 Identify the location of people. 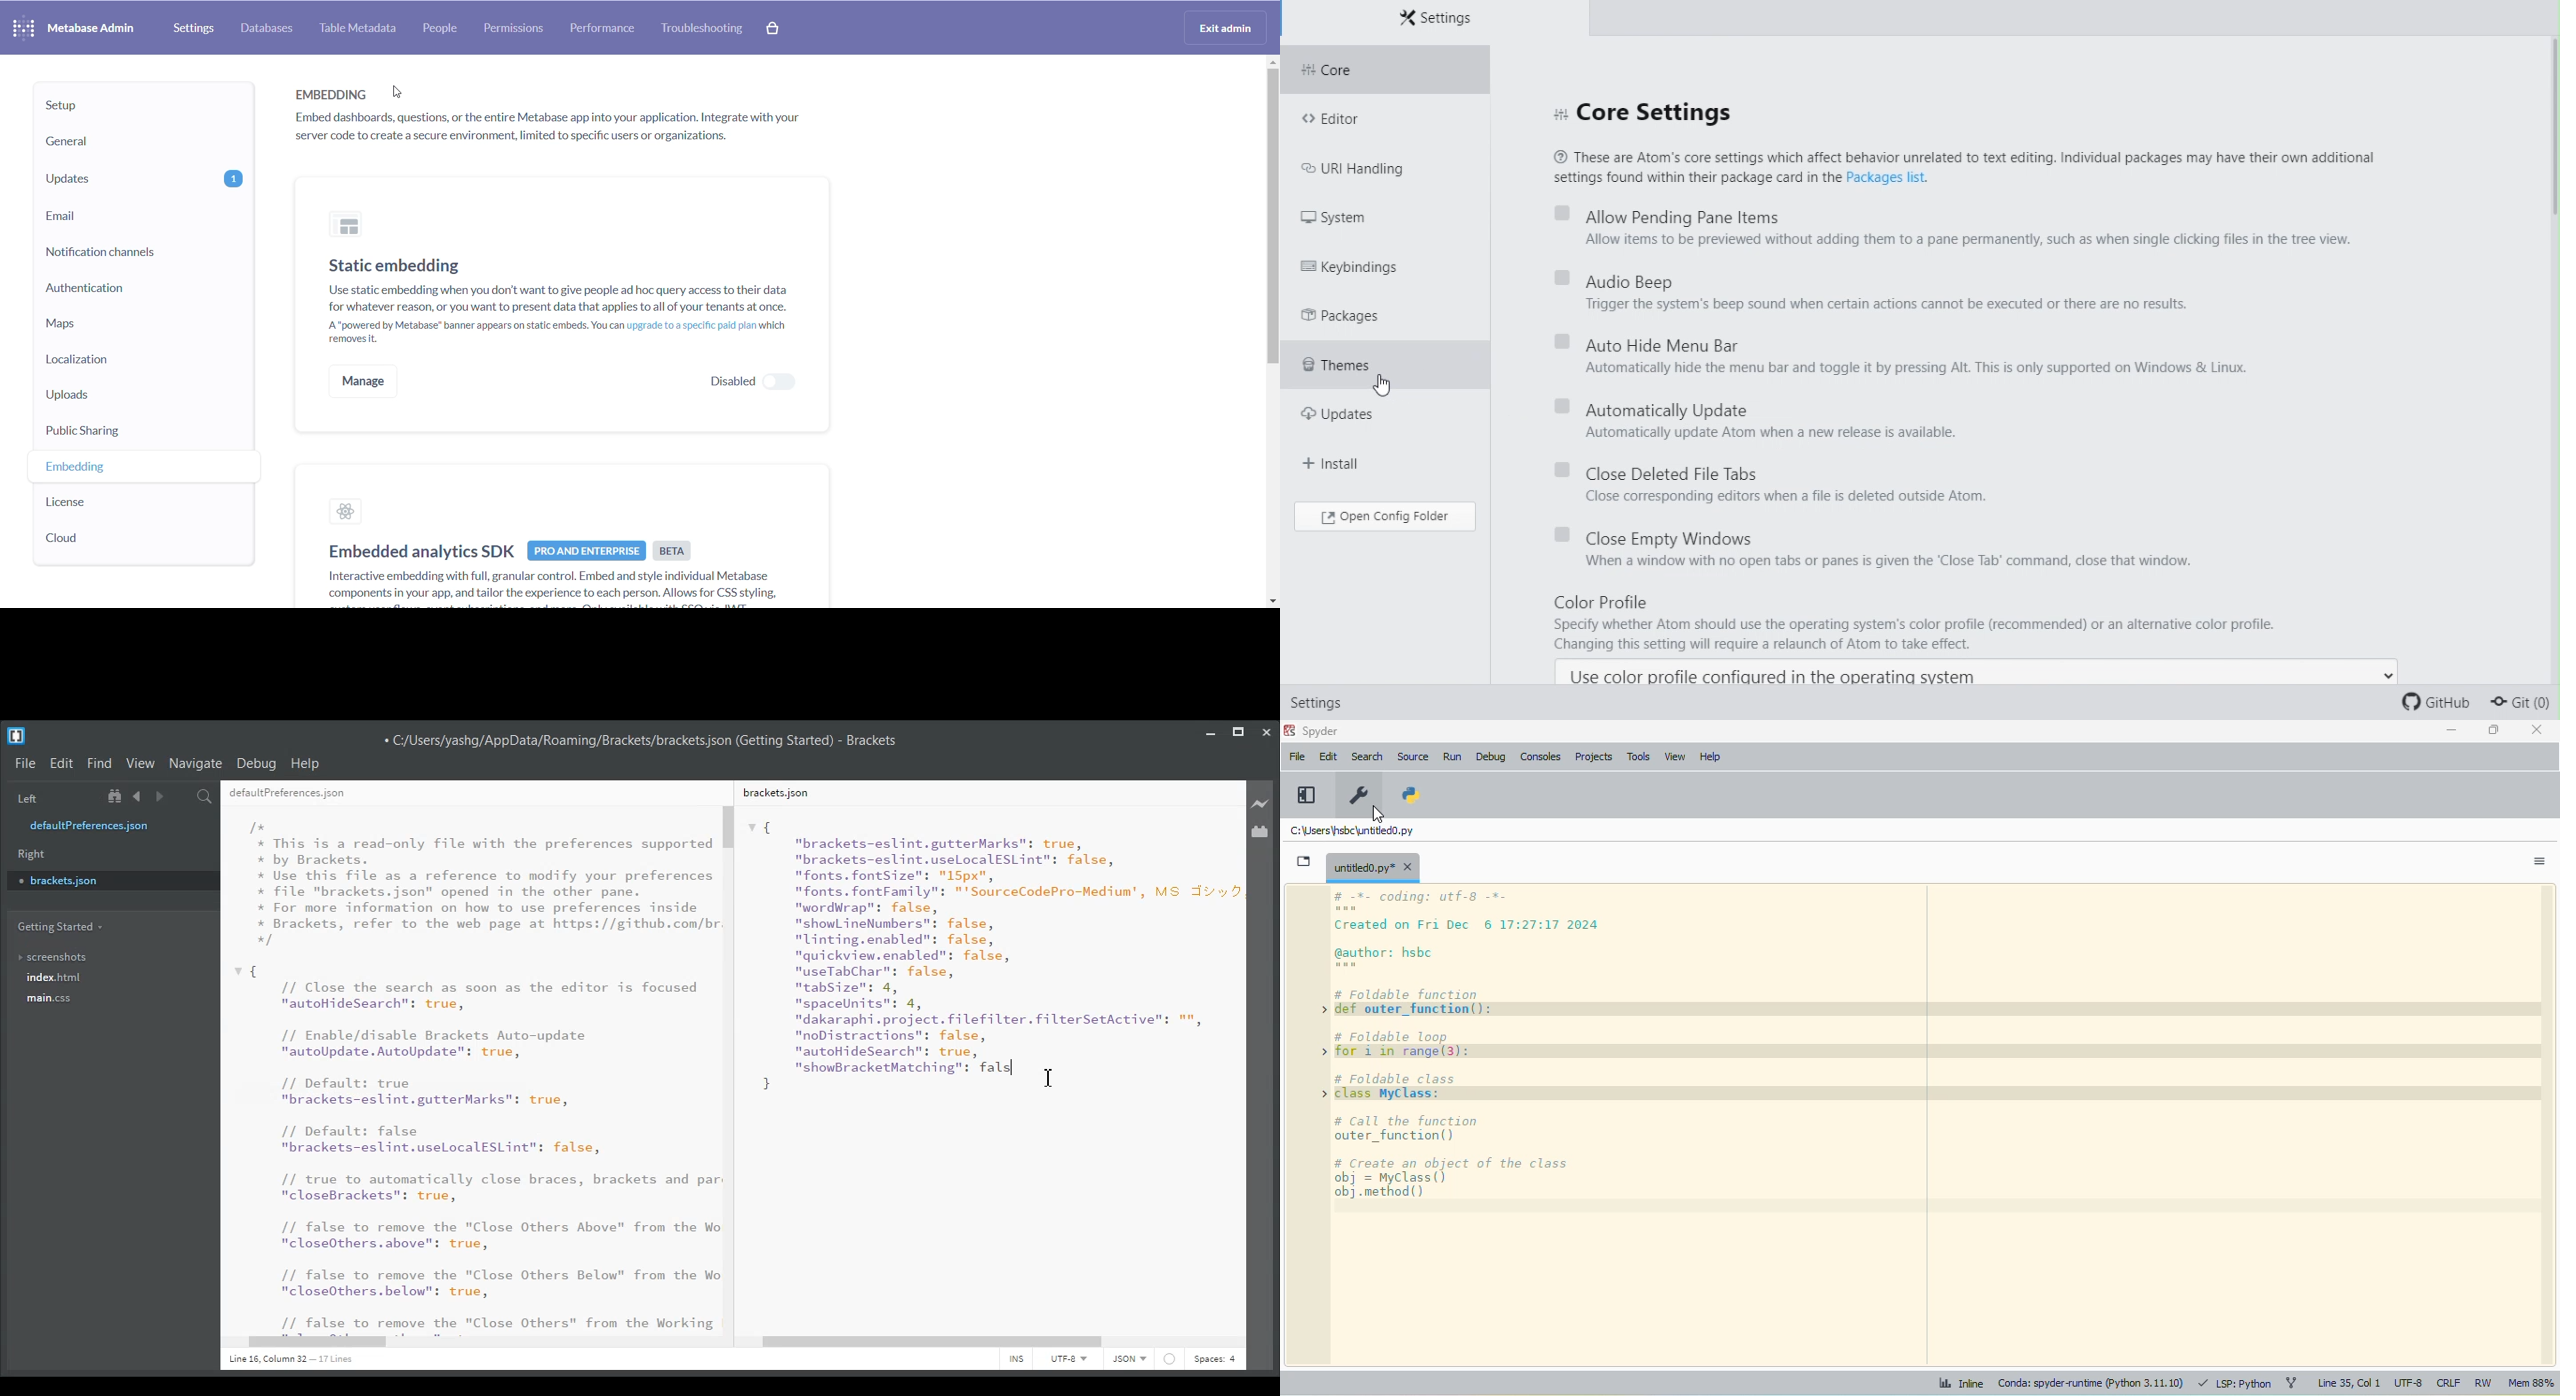
(437, 30).